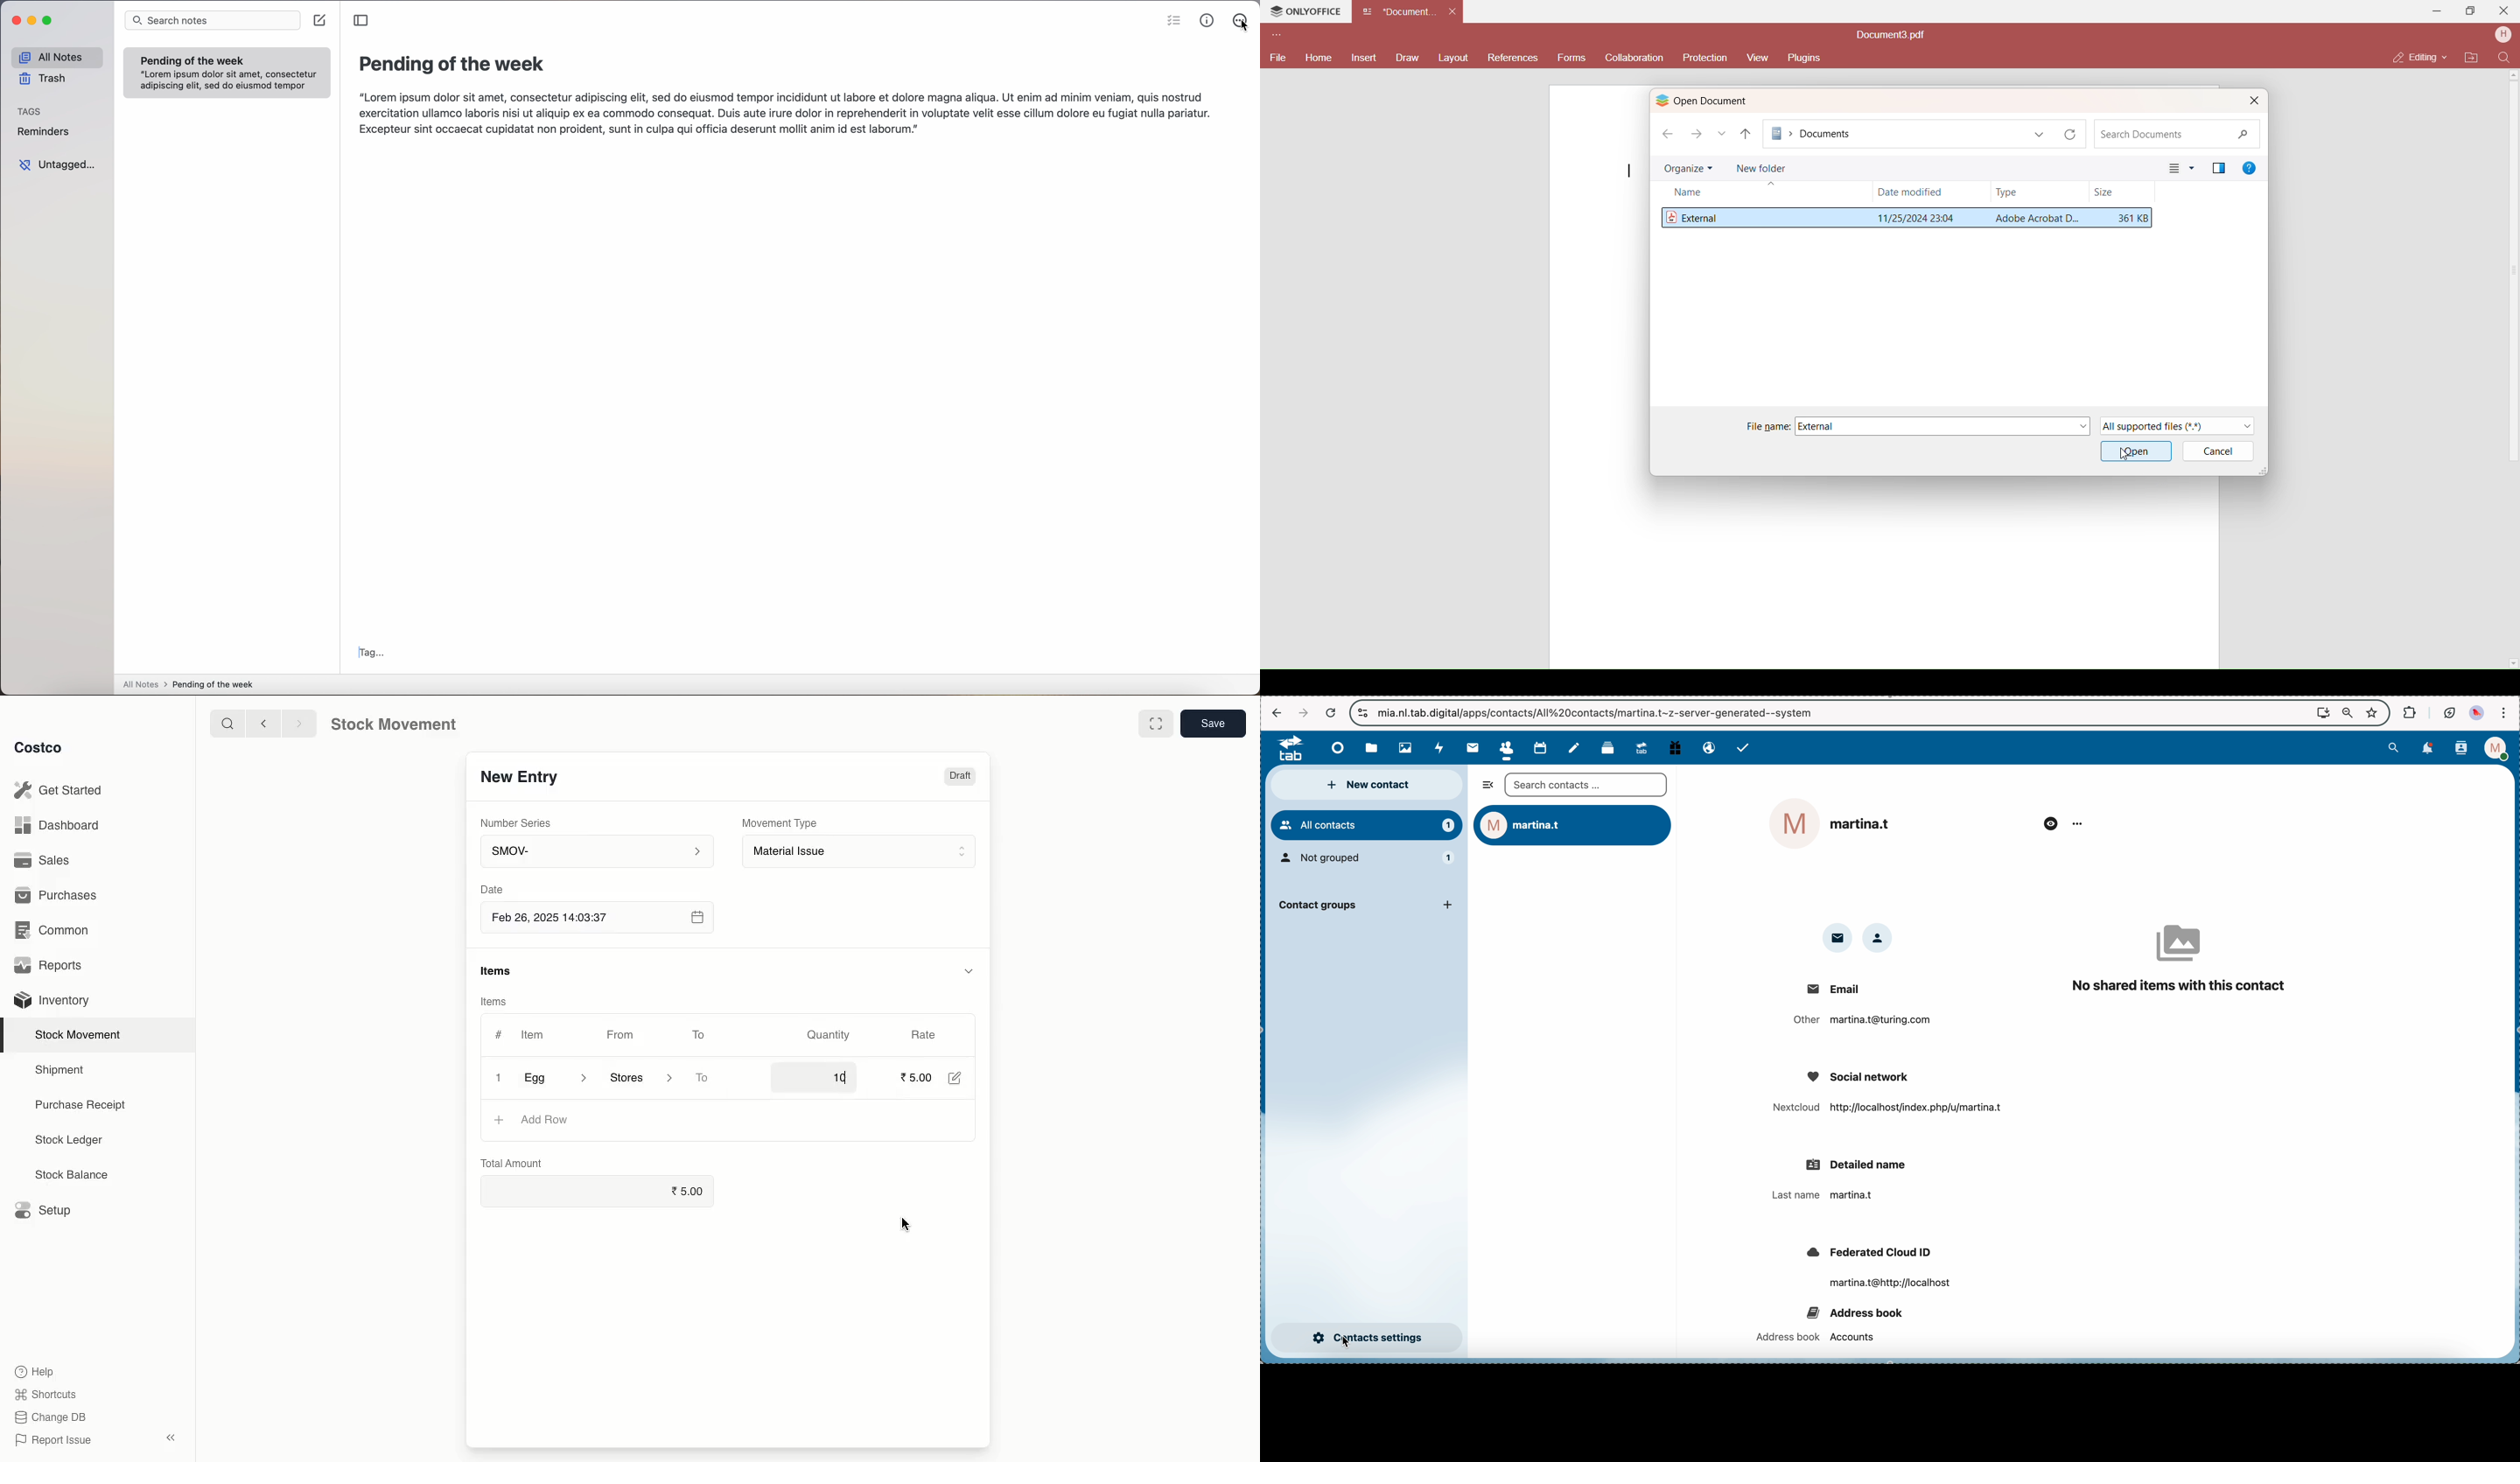 The width and height of the screenshot is (2520, 1484). What do you see at coordinates (1407, 58) in the screenshot?
I see `Draw` at bounding box center [1407, 58].